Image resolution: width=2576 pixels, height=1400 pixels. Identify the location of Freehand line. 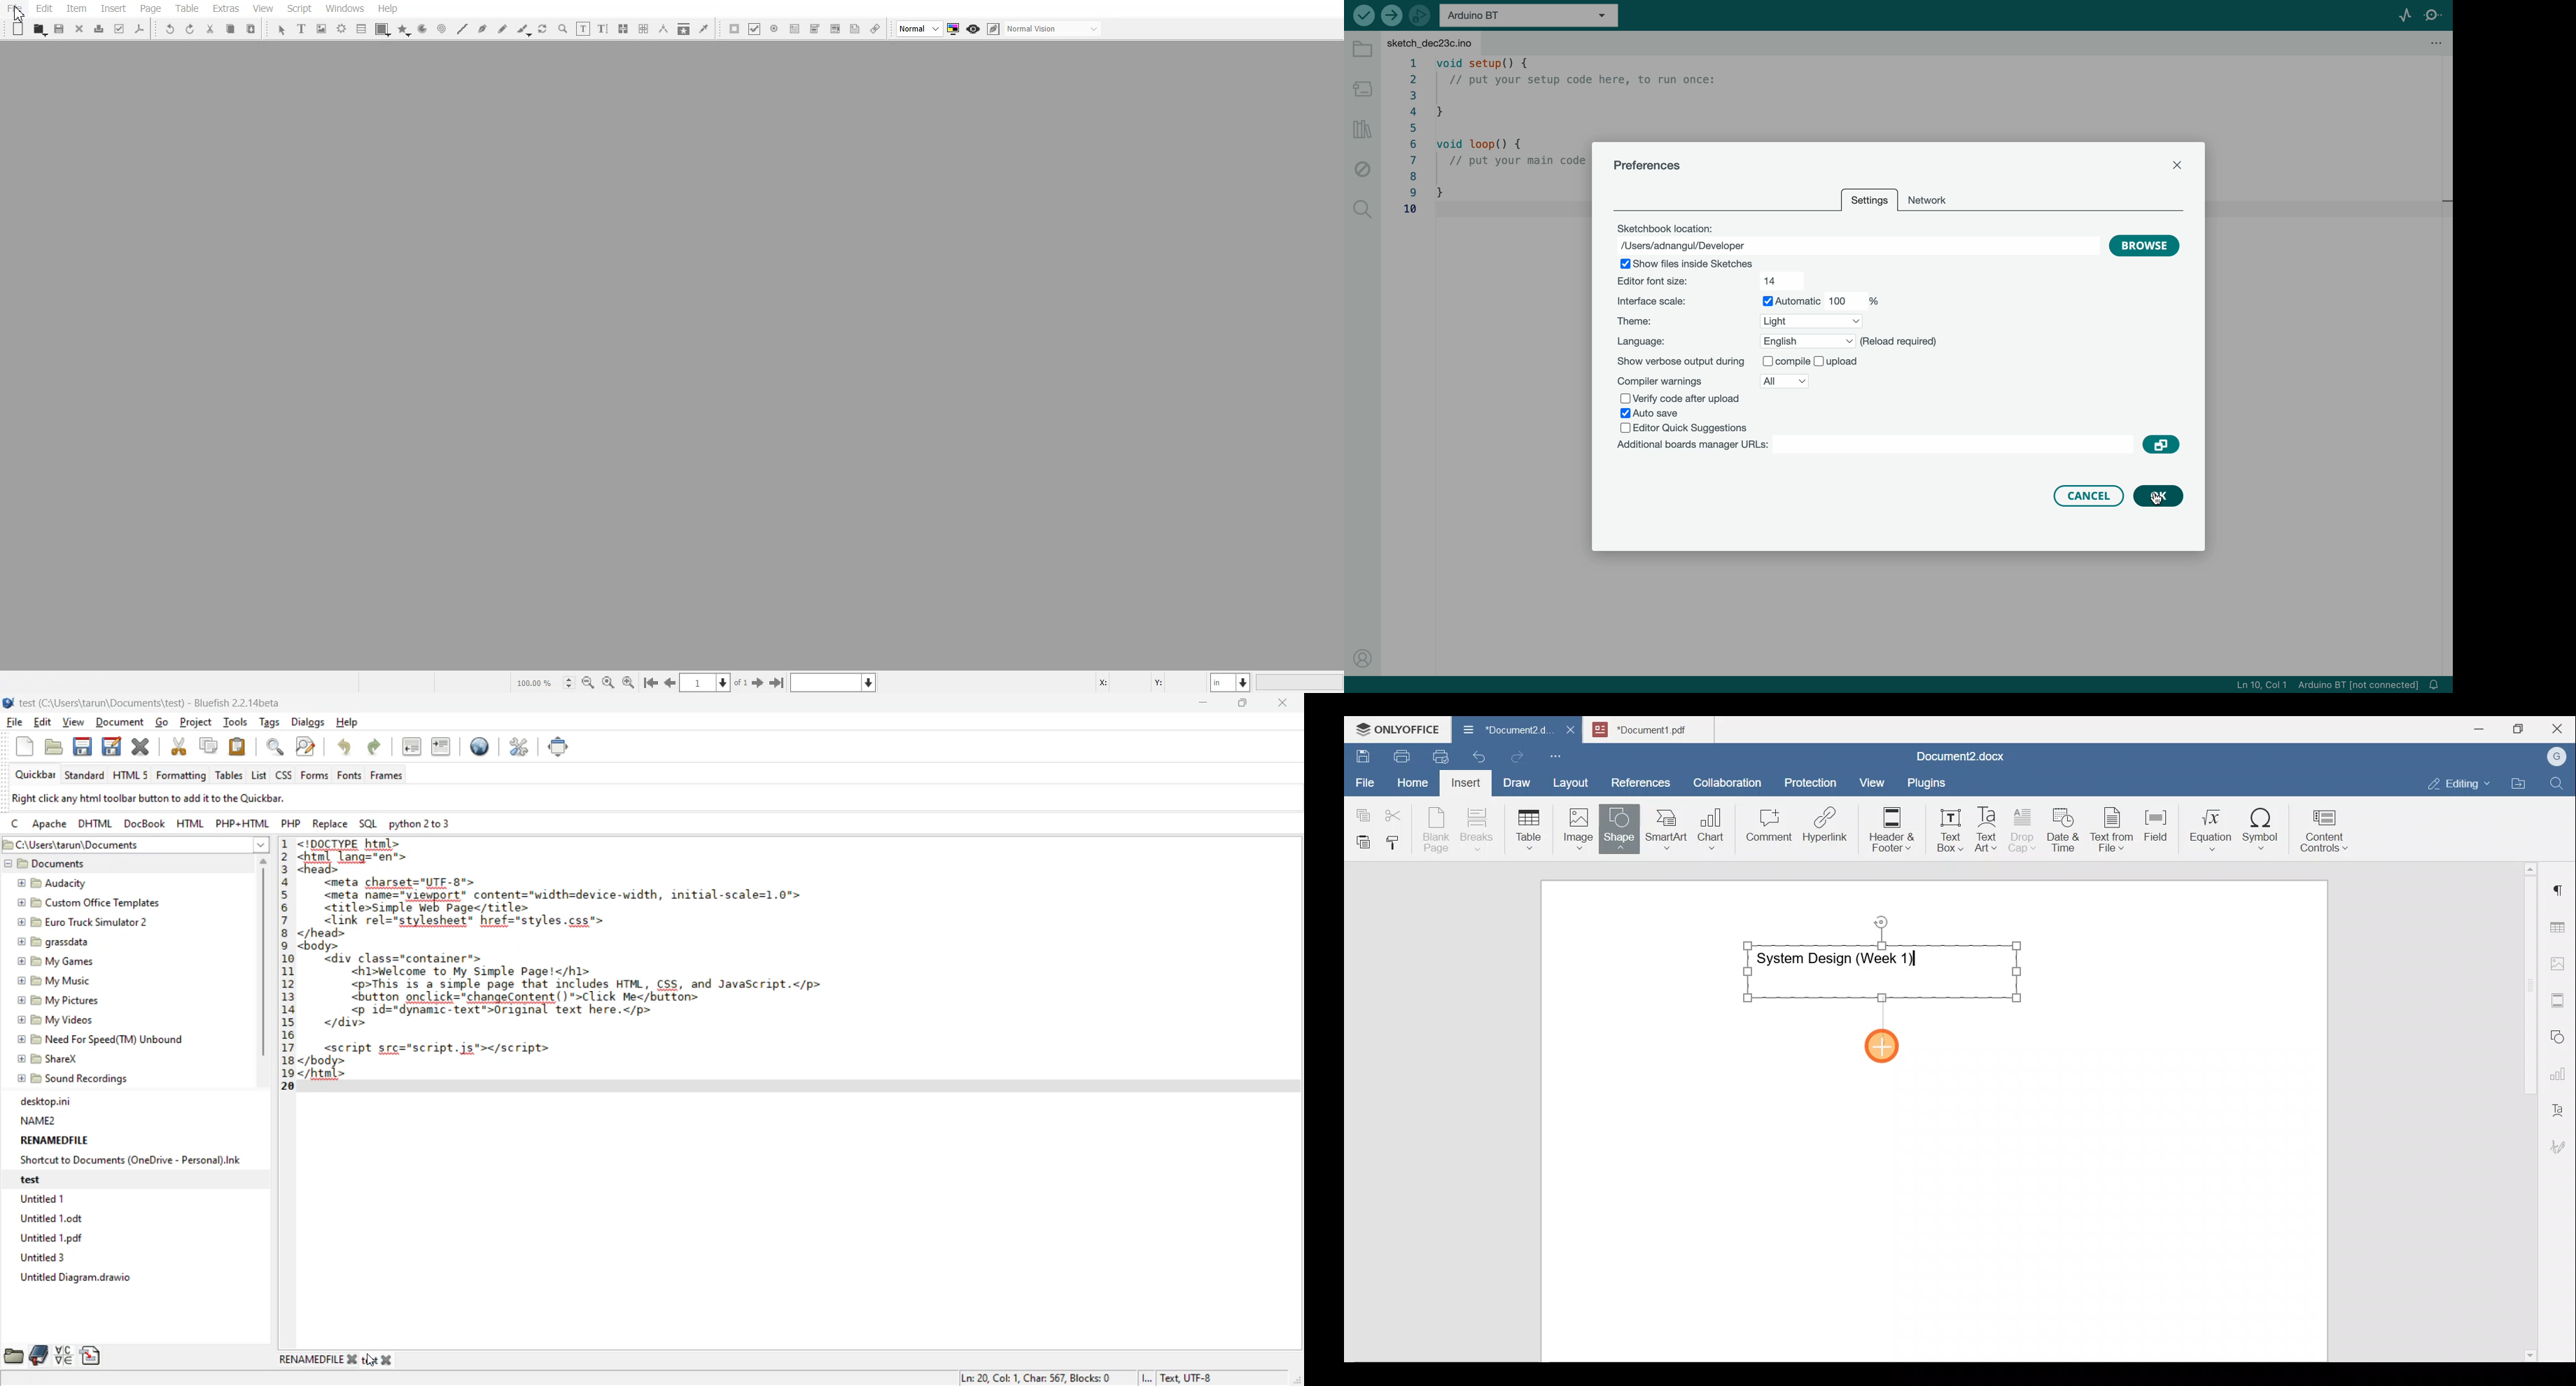
(503, 29).